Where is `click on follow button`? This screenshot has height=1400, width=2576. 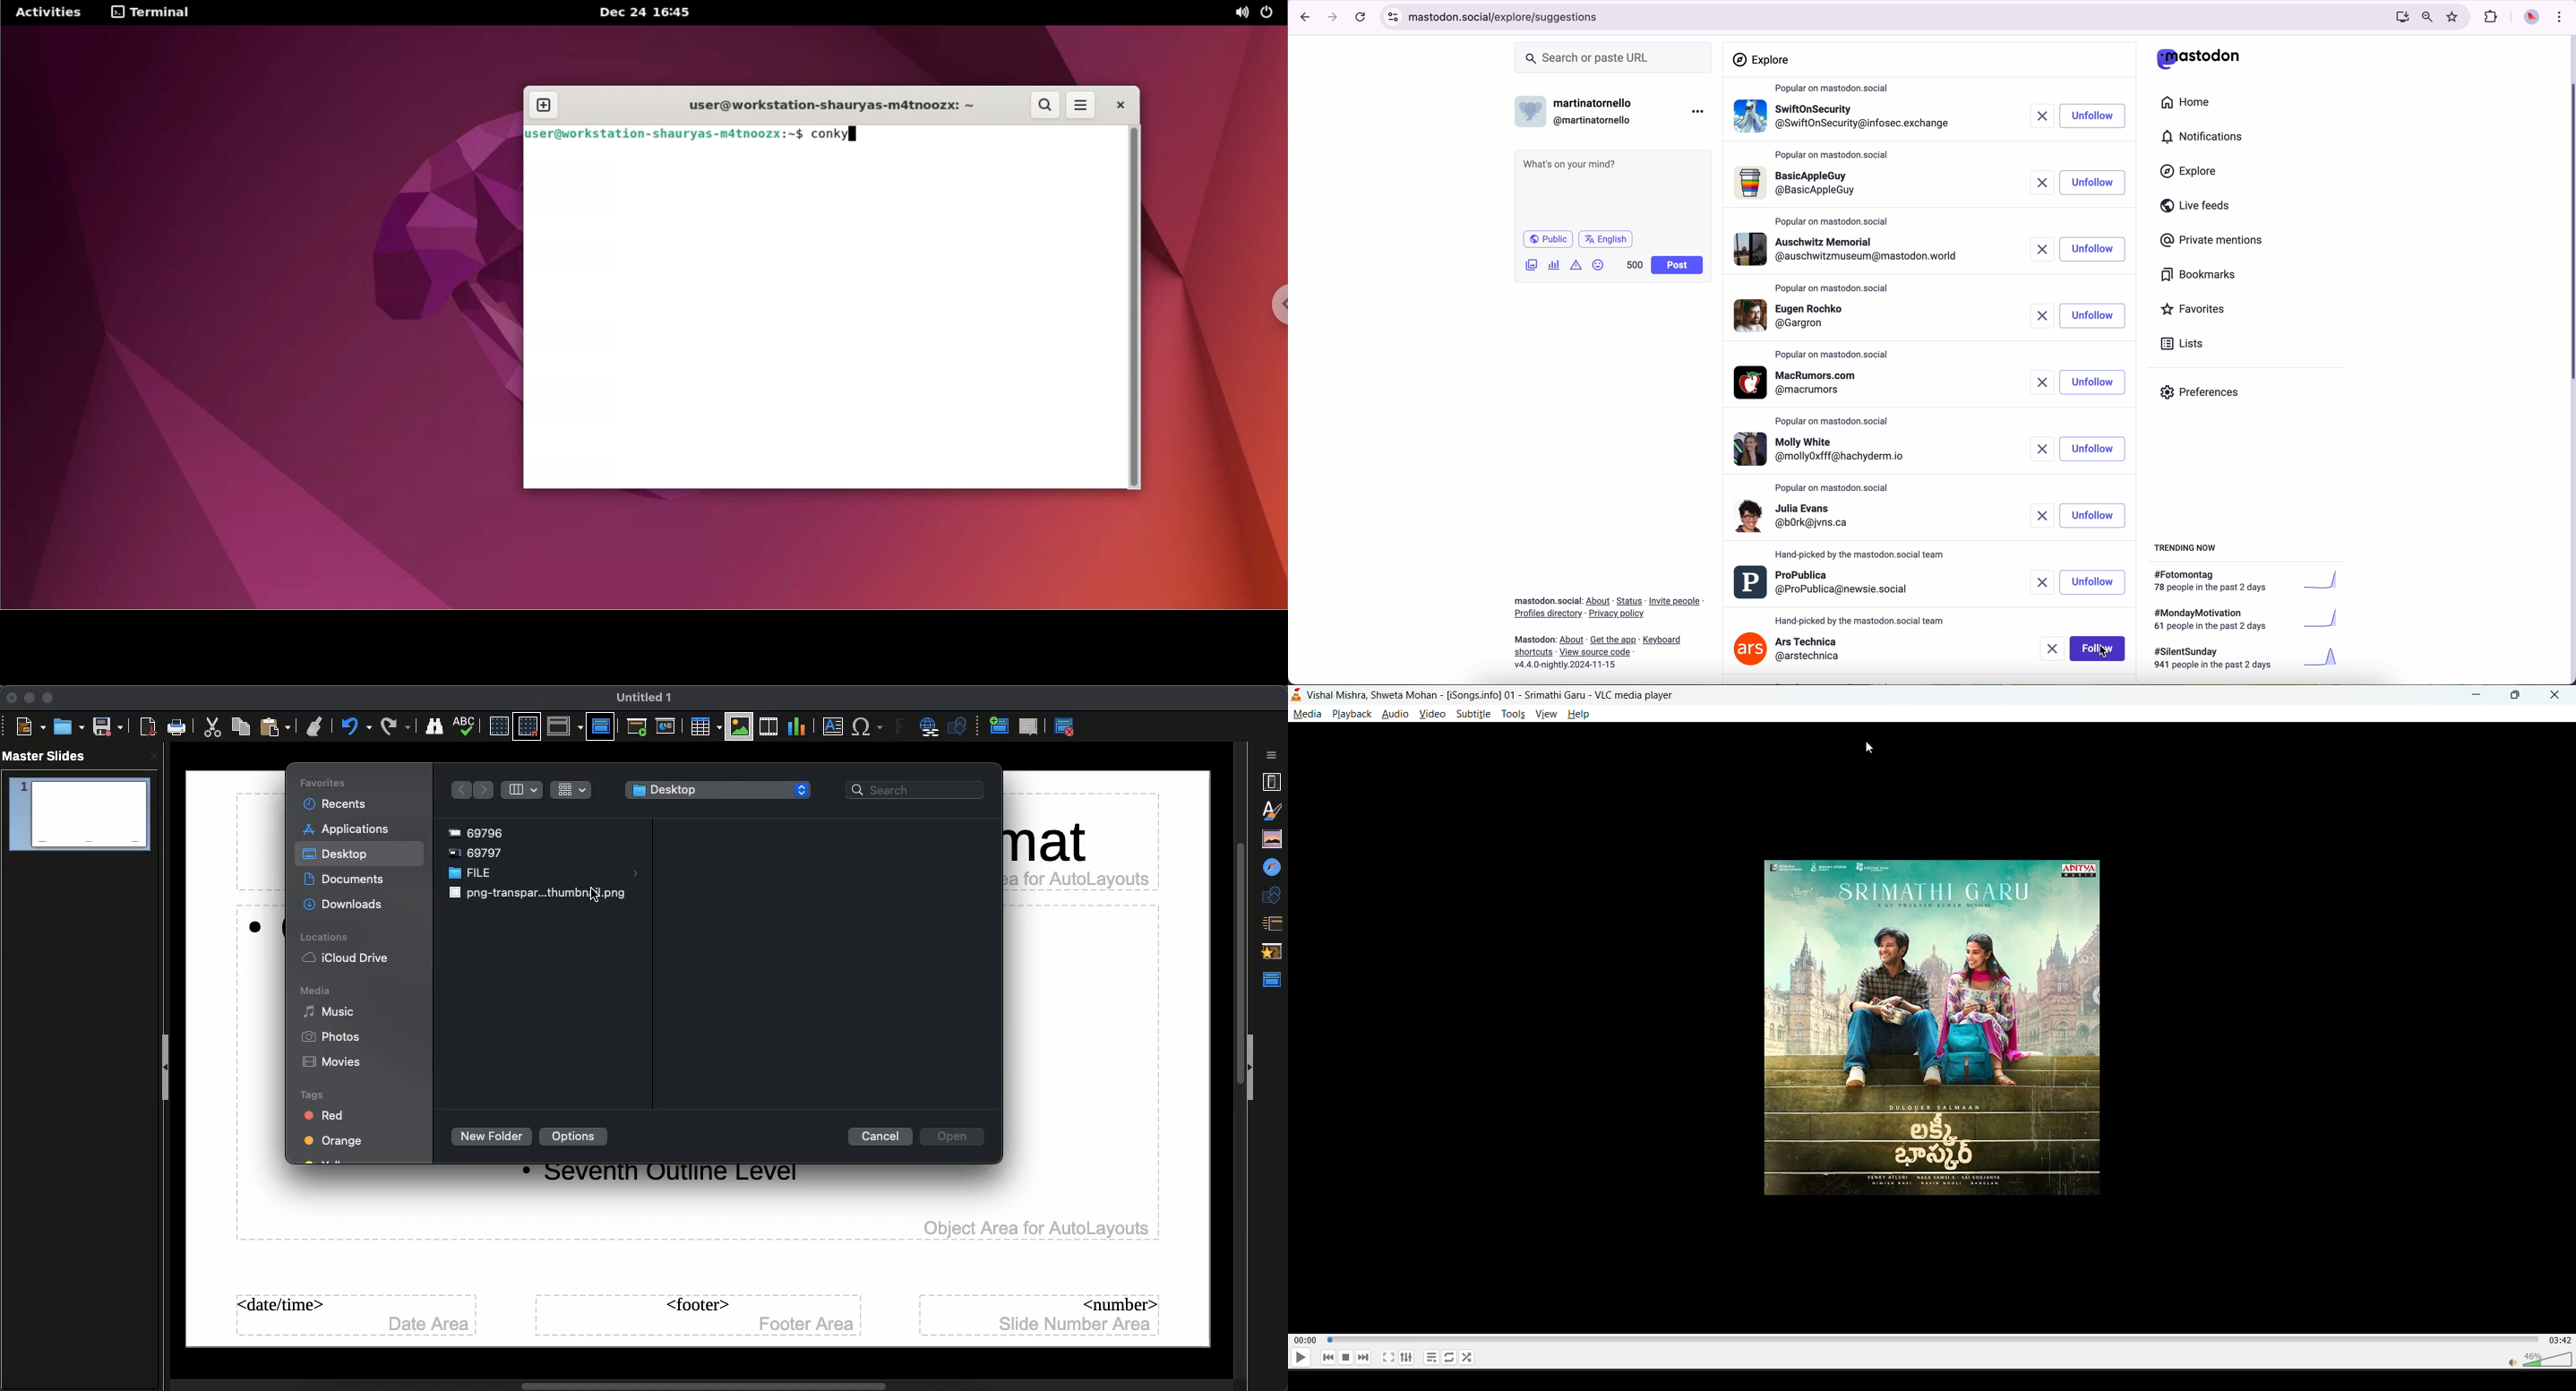
click on follow button is located at coordinates (2093, 117).